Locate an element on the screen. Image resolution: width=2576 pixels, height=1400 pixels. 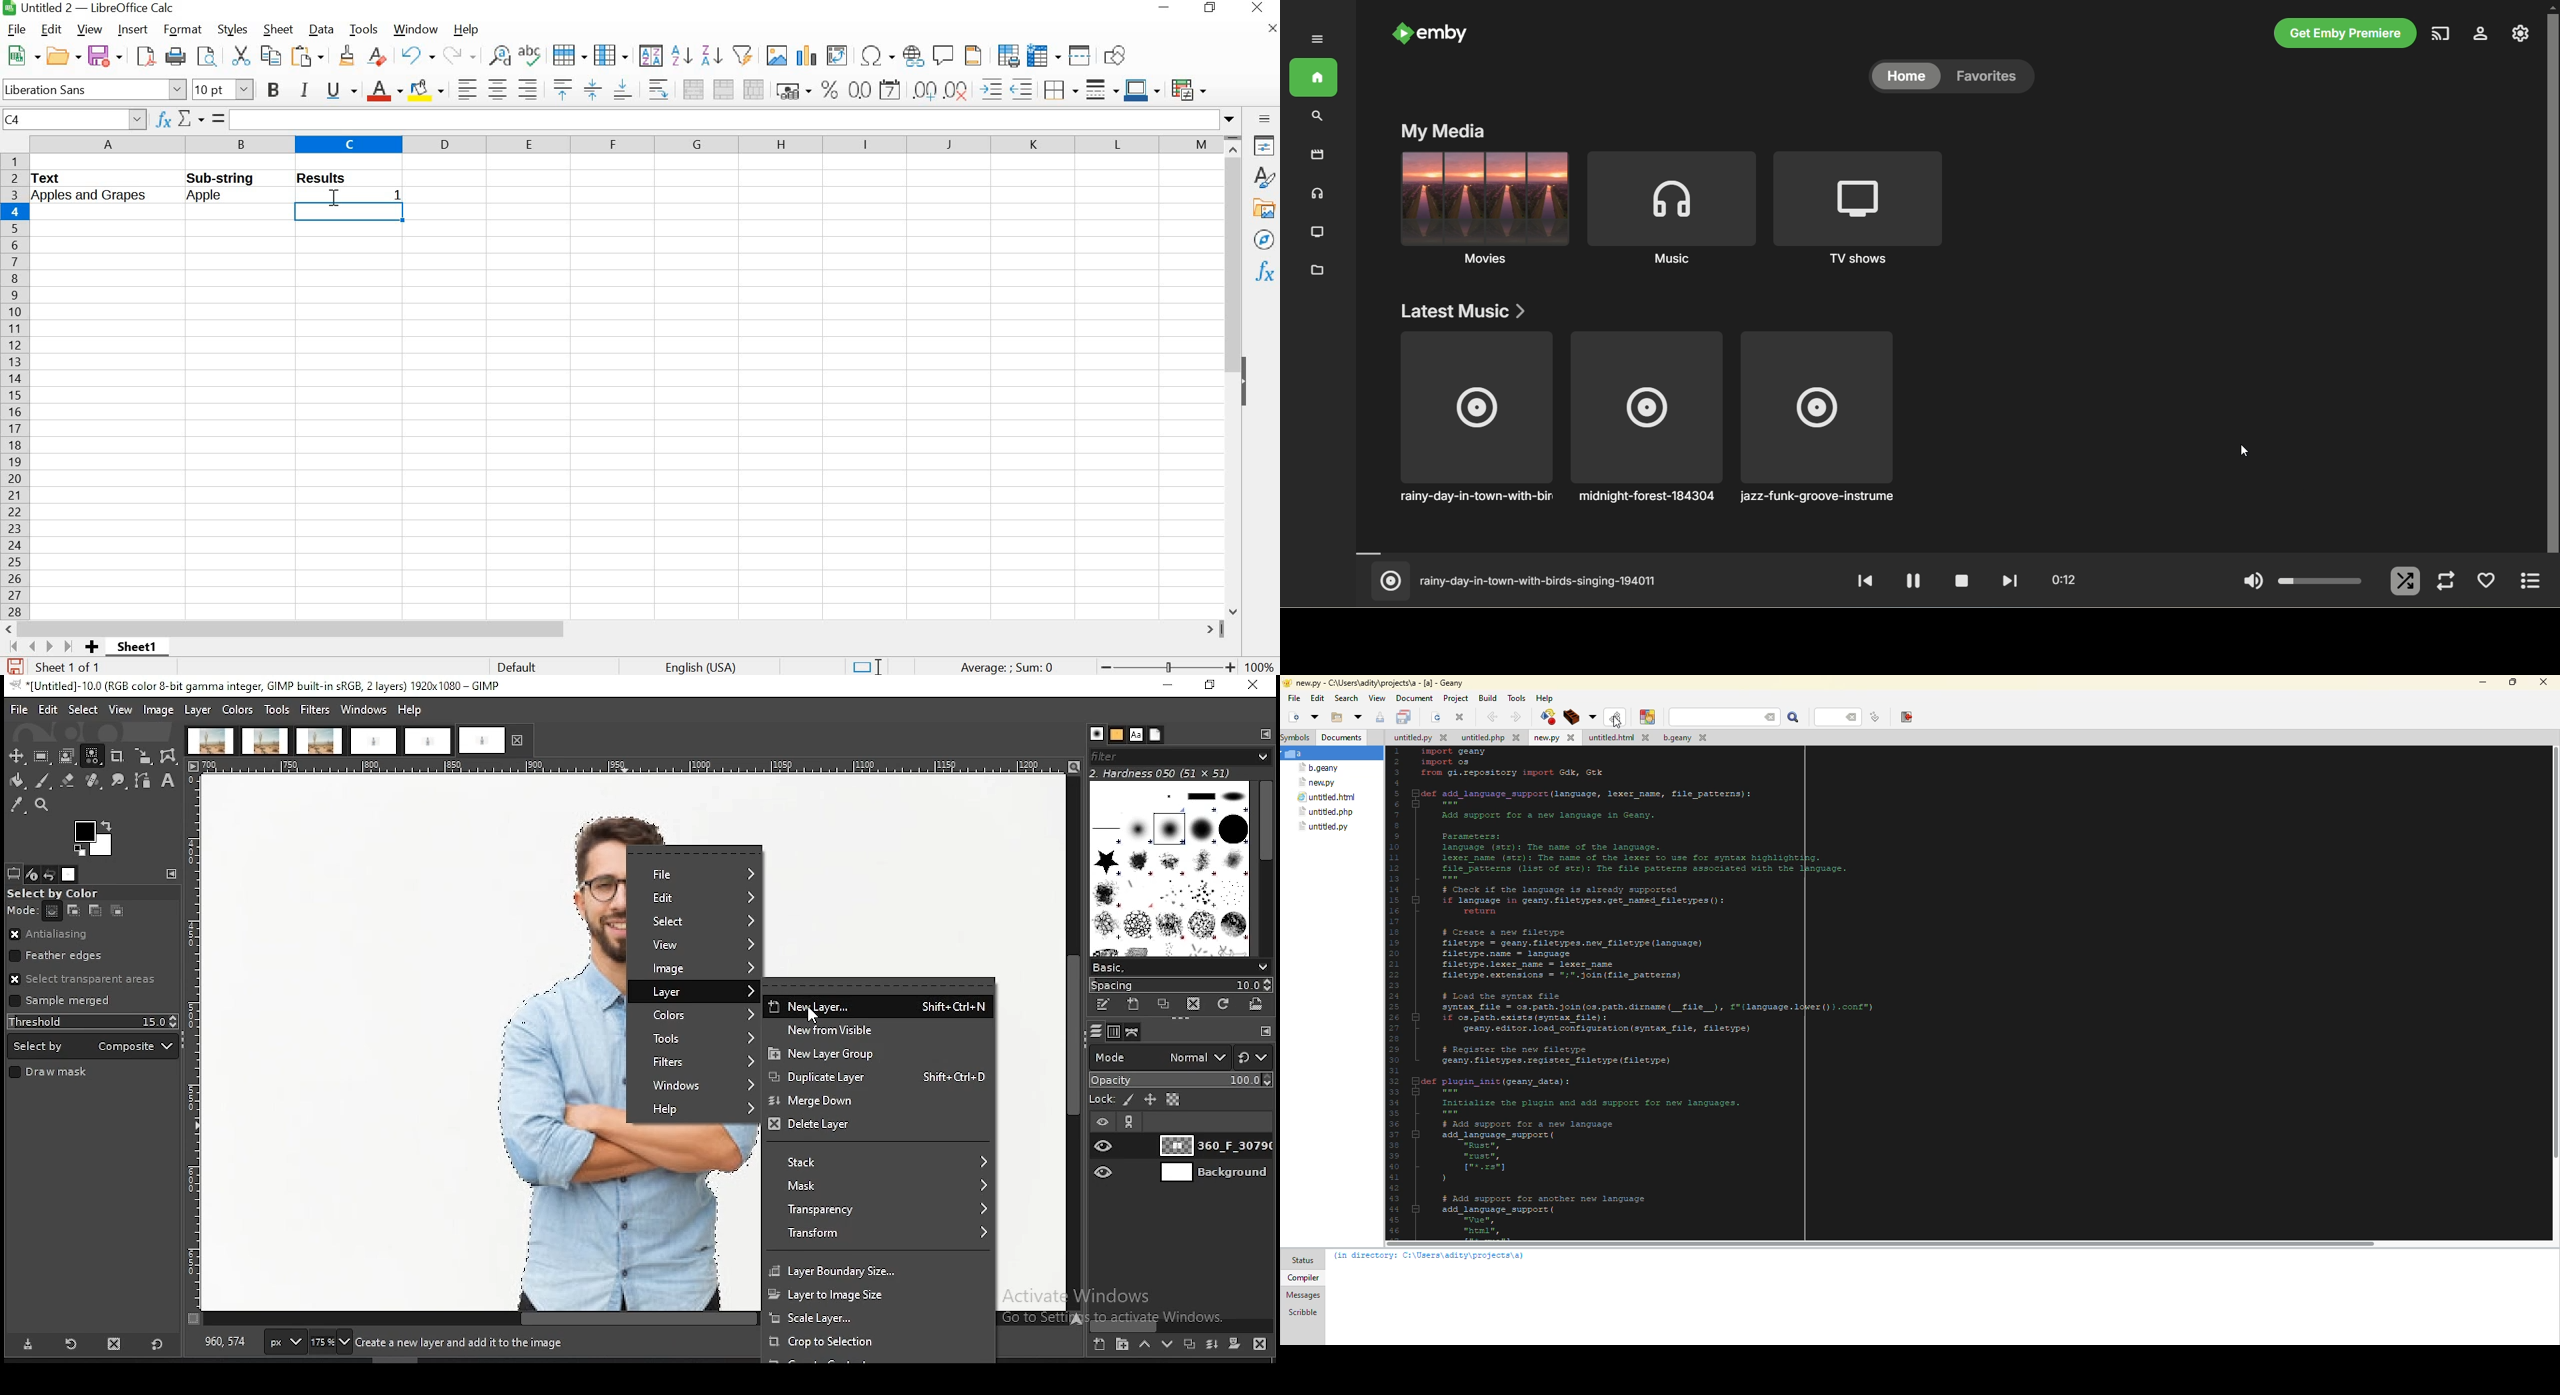
remove decimal place is located at coordinates (924, 89).